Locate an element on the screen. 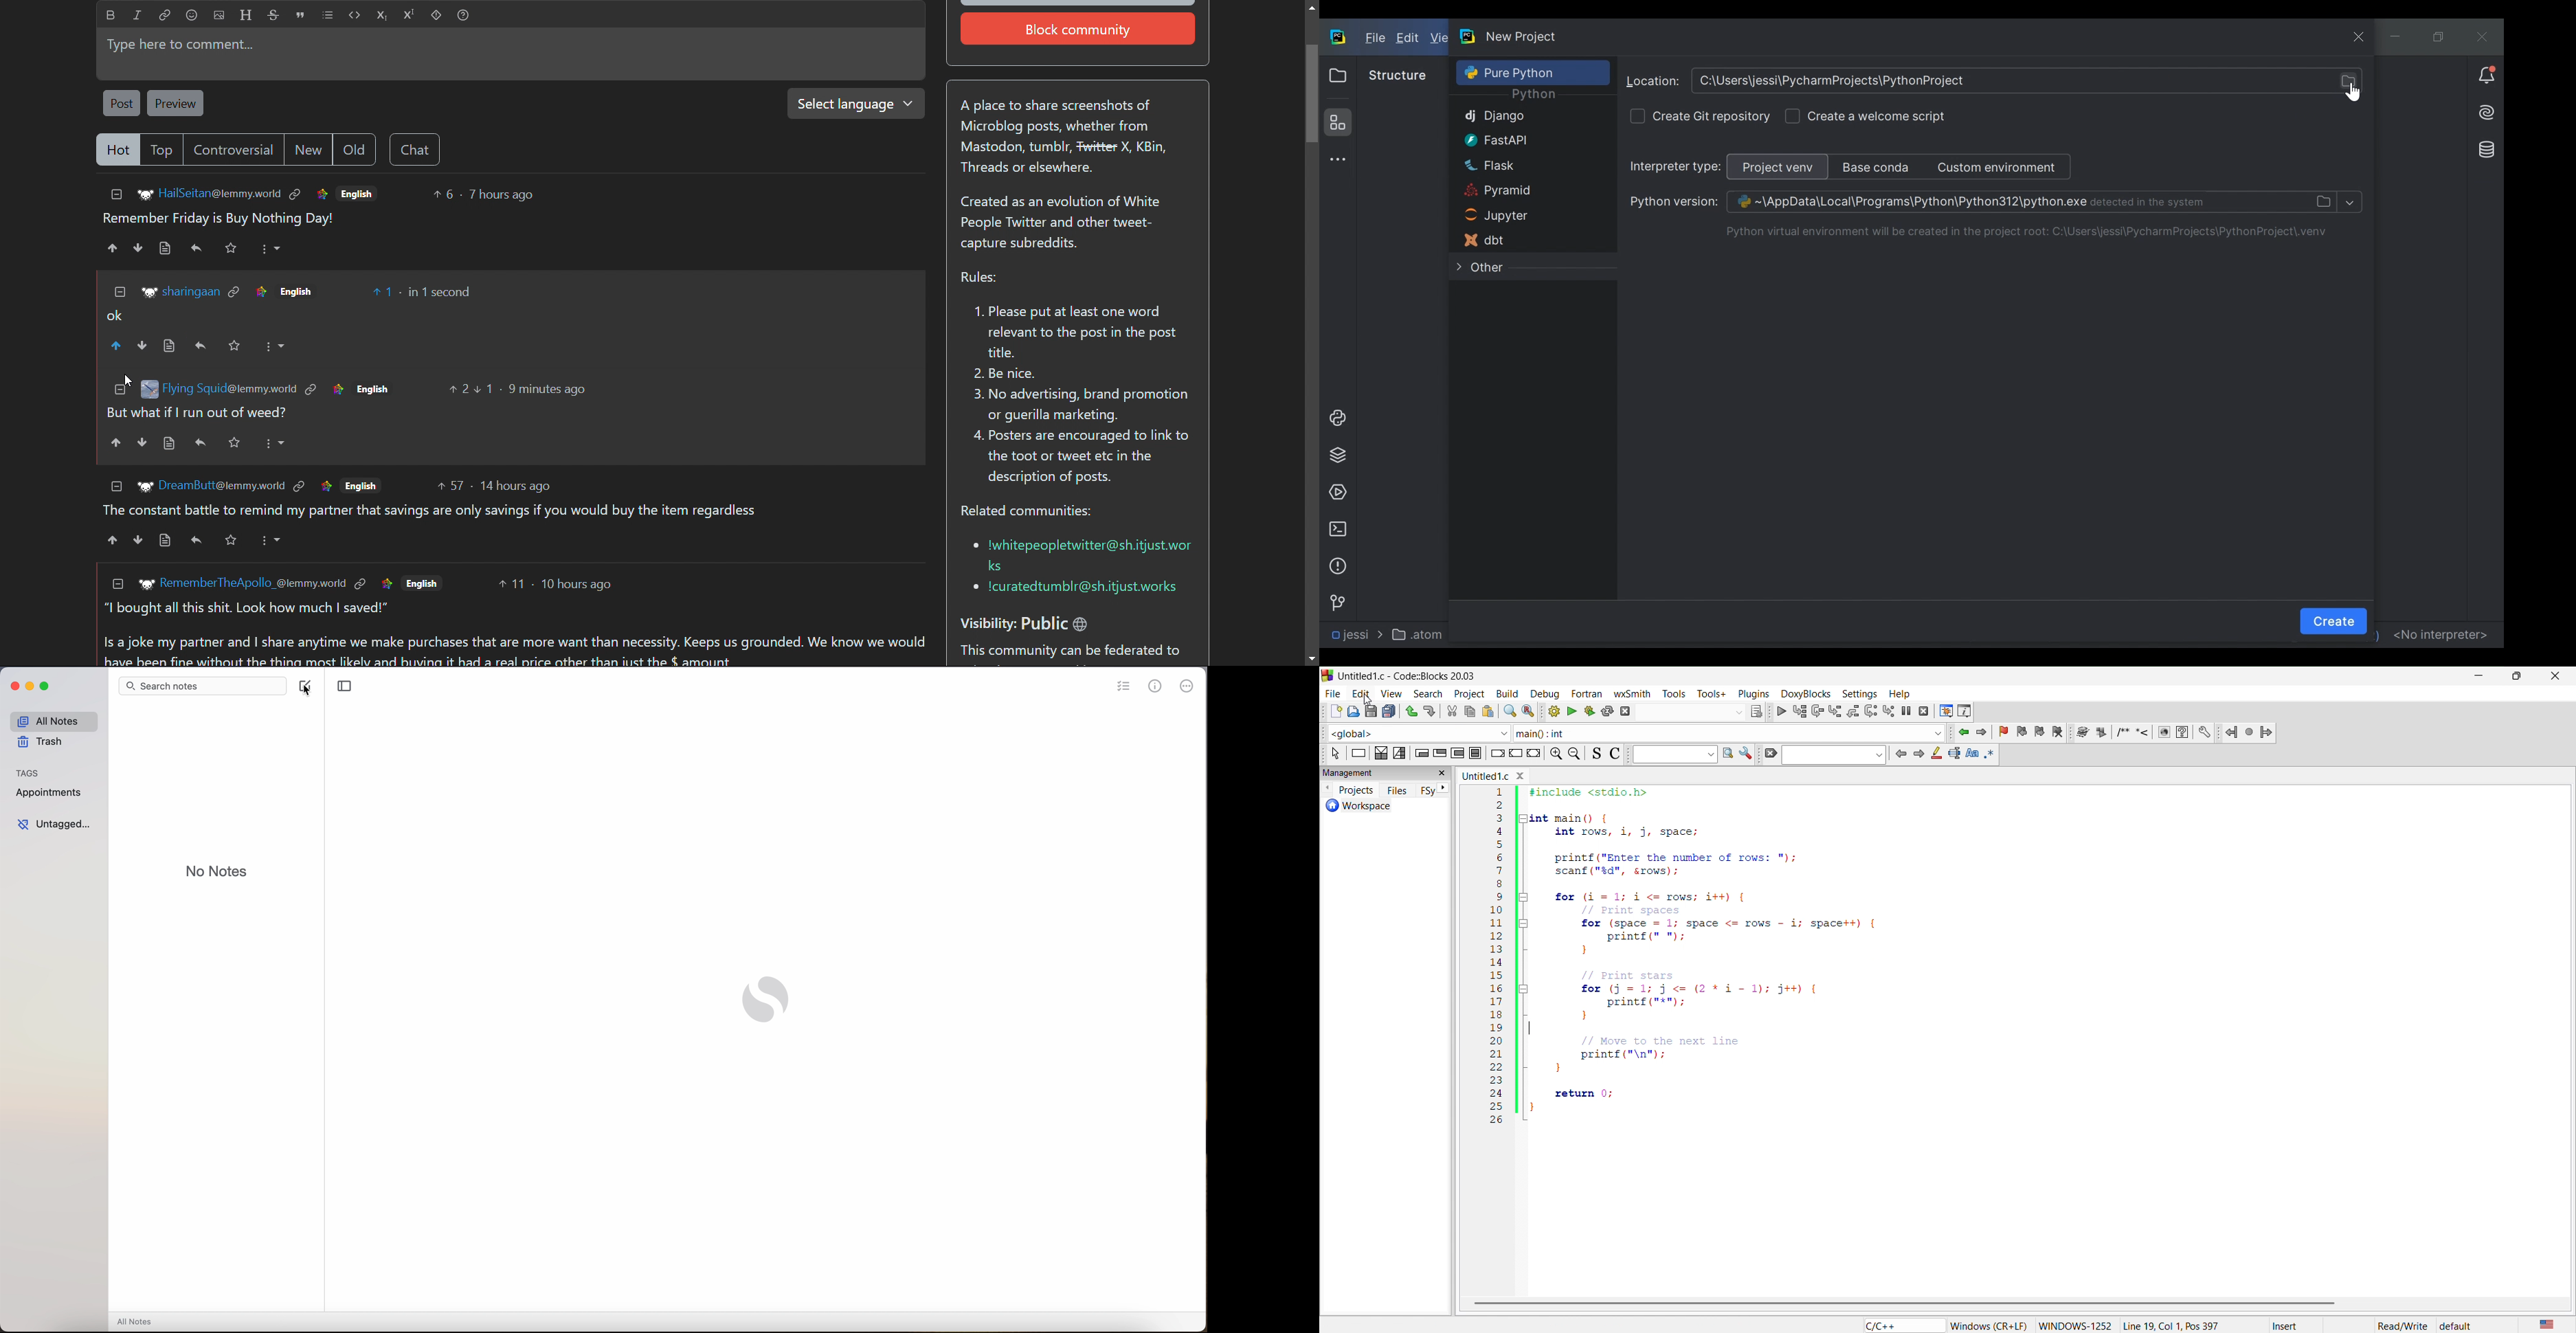 Image resolution: width=2576 pixels, height=1344 pixels. break instruction is located at coordinates (1496, 754).